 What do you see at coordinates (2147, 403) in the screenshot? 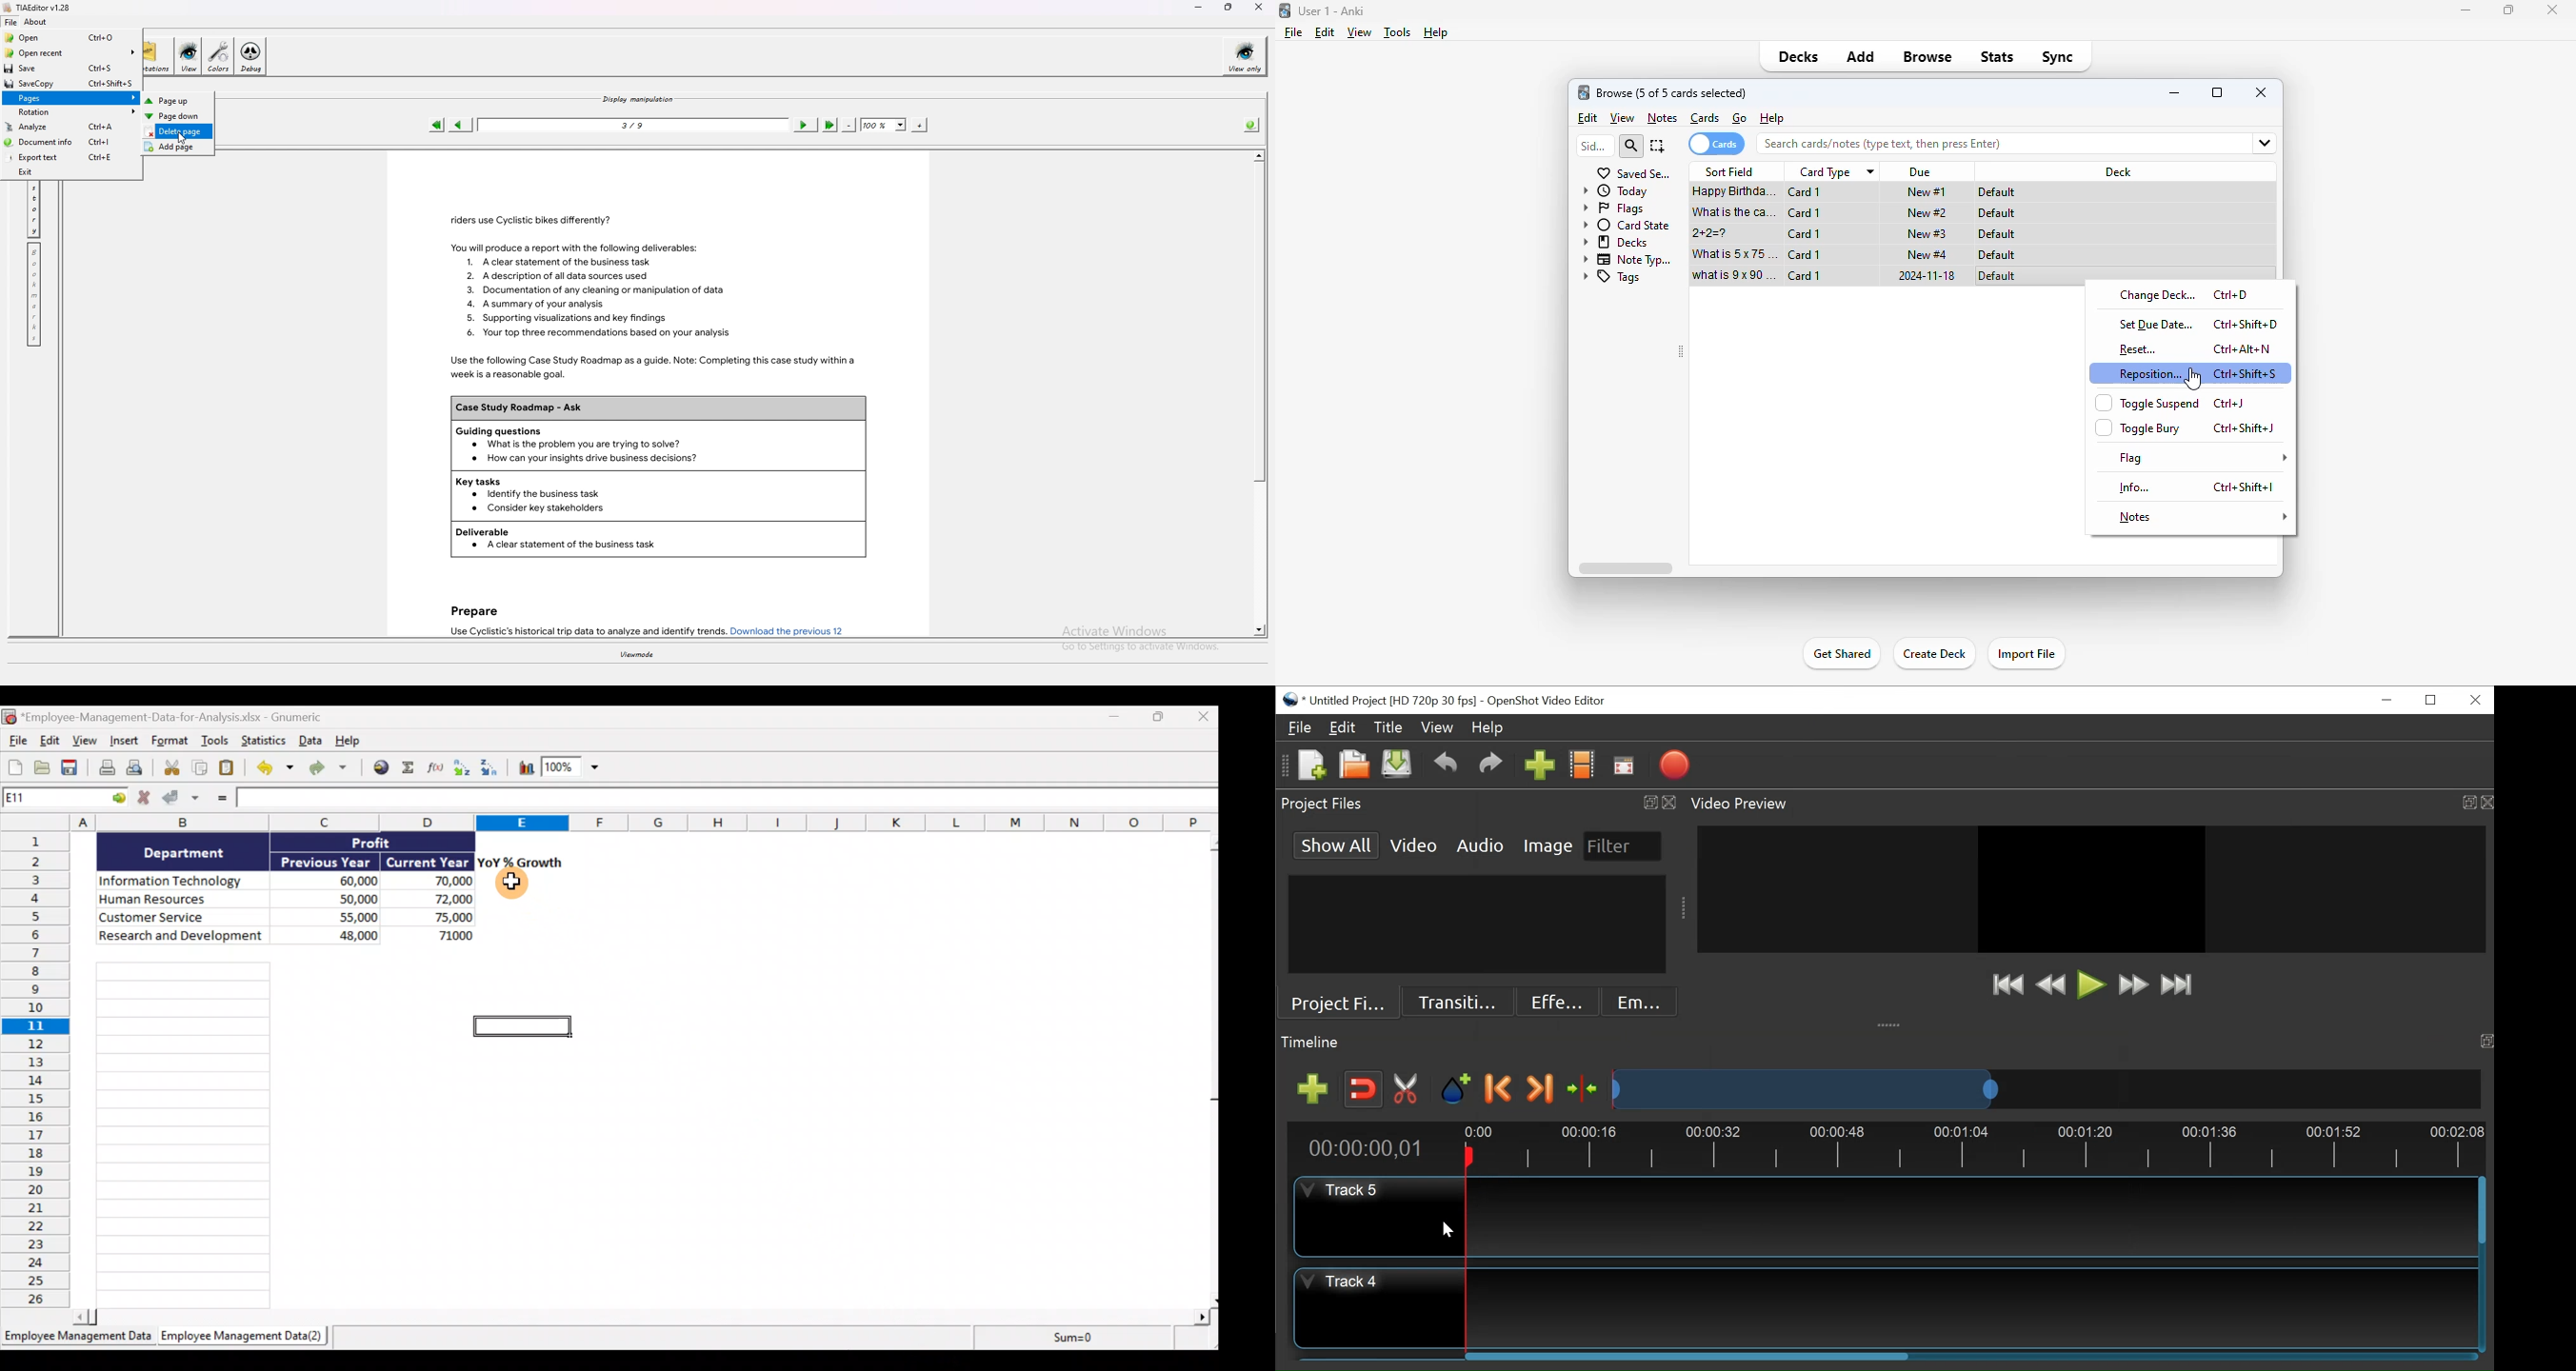
I see `toggle suspend` at bounding box center [2147, 403].